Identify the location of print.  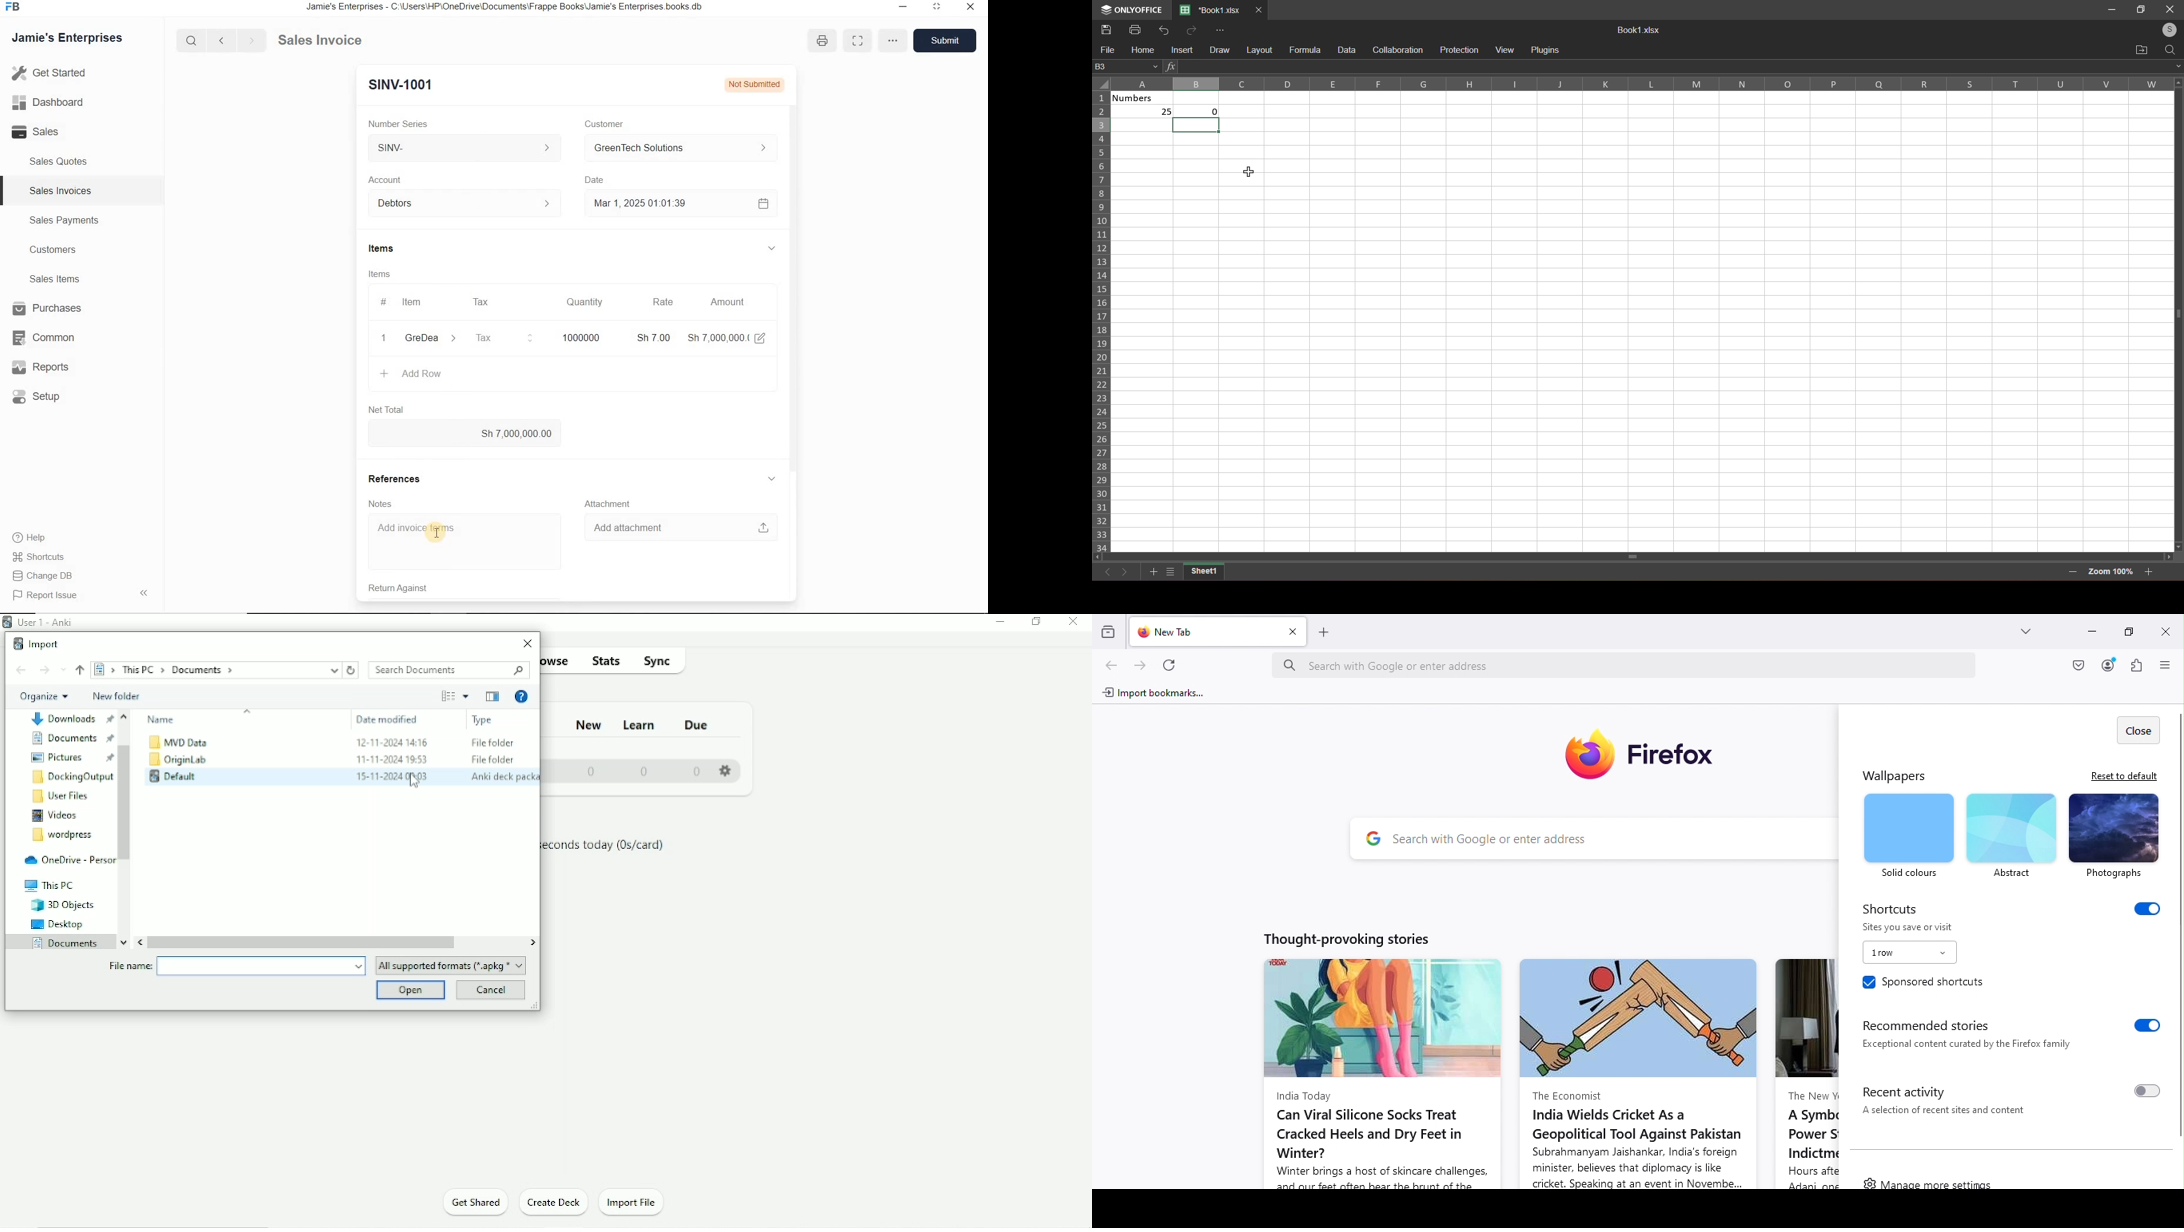
(1134, 29).